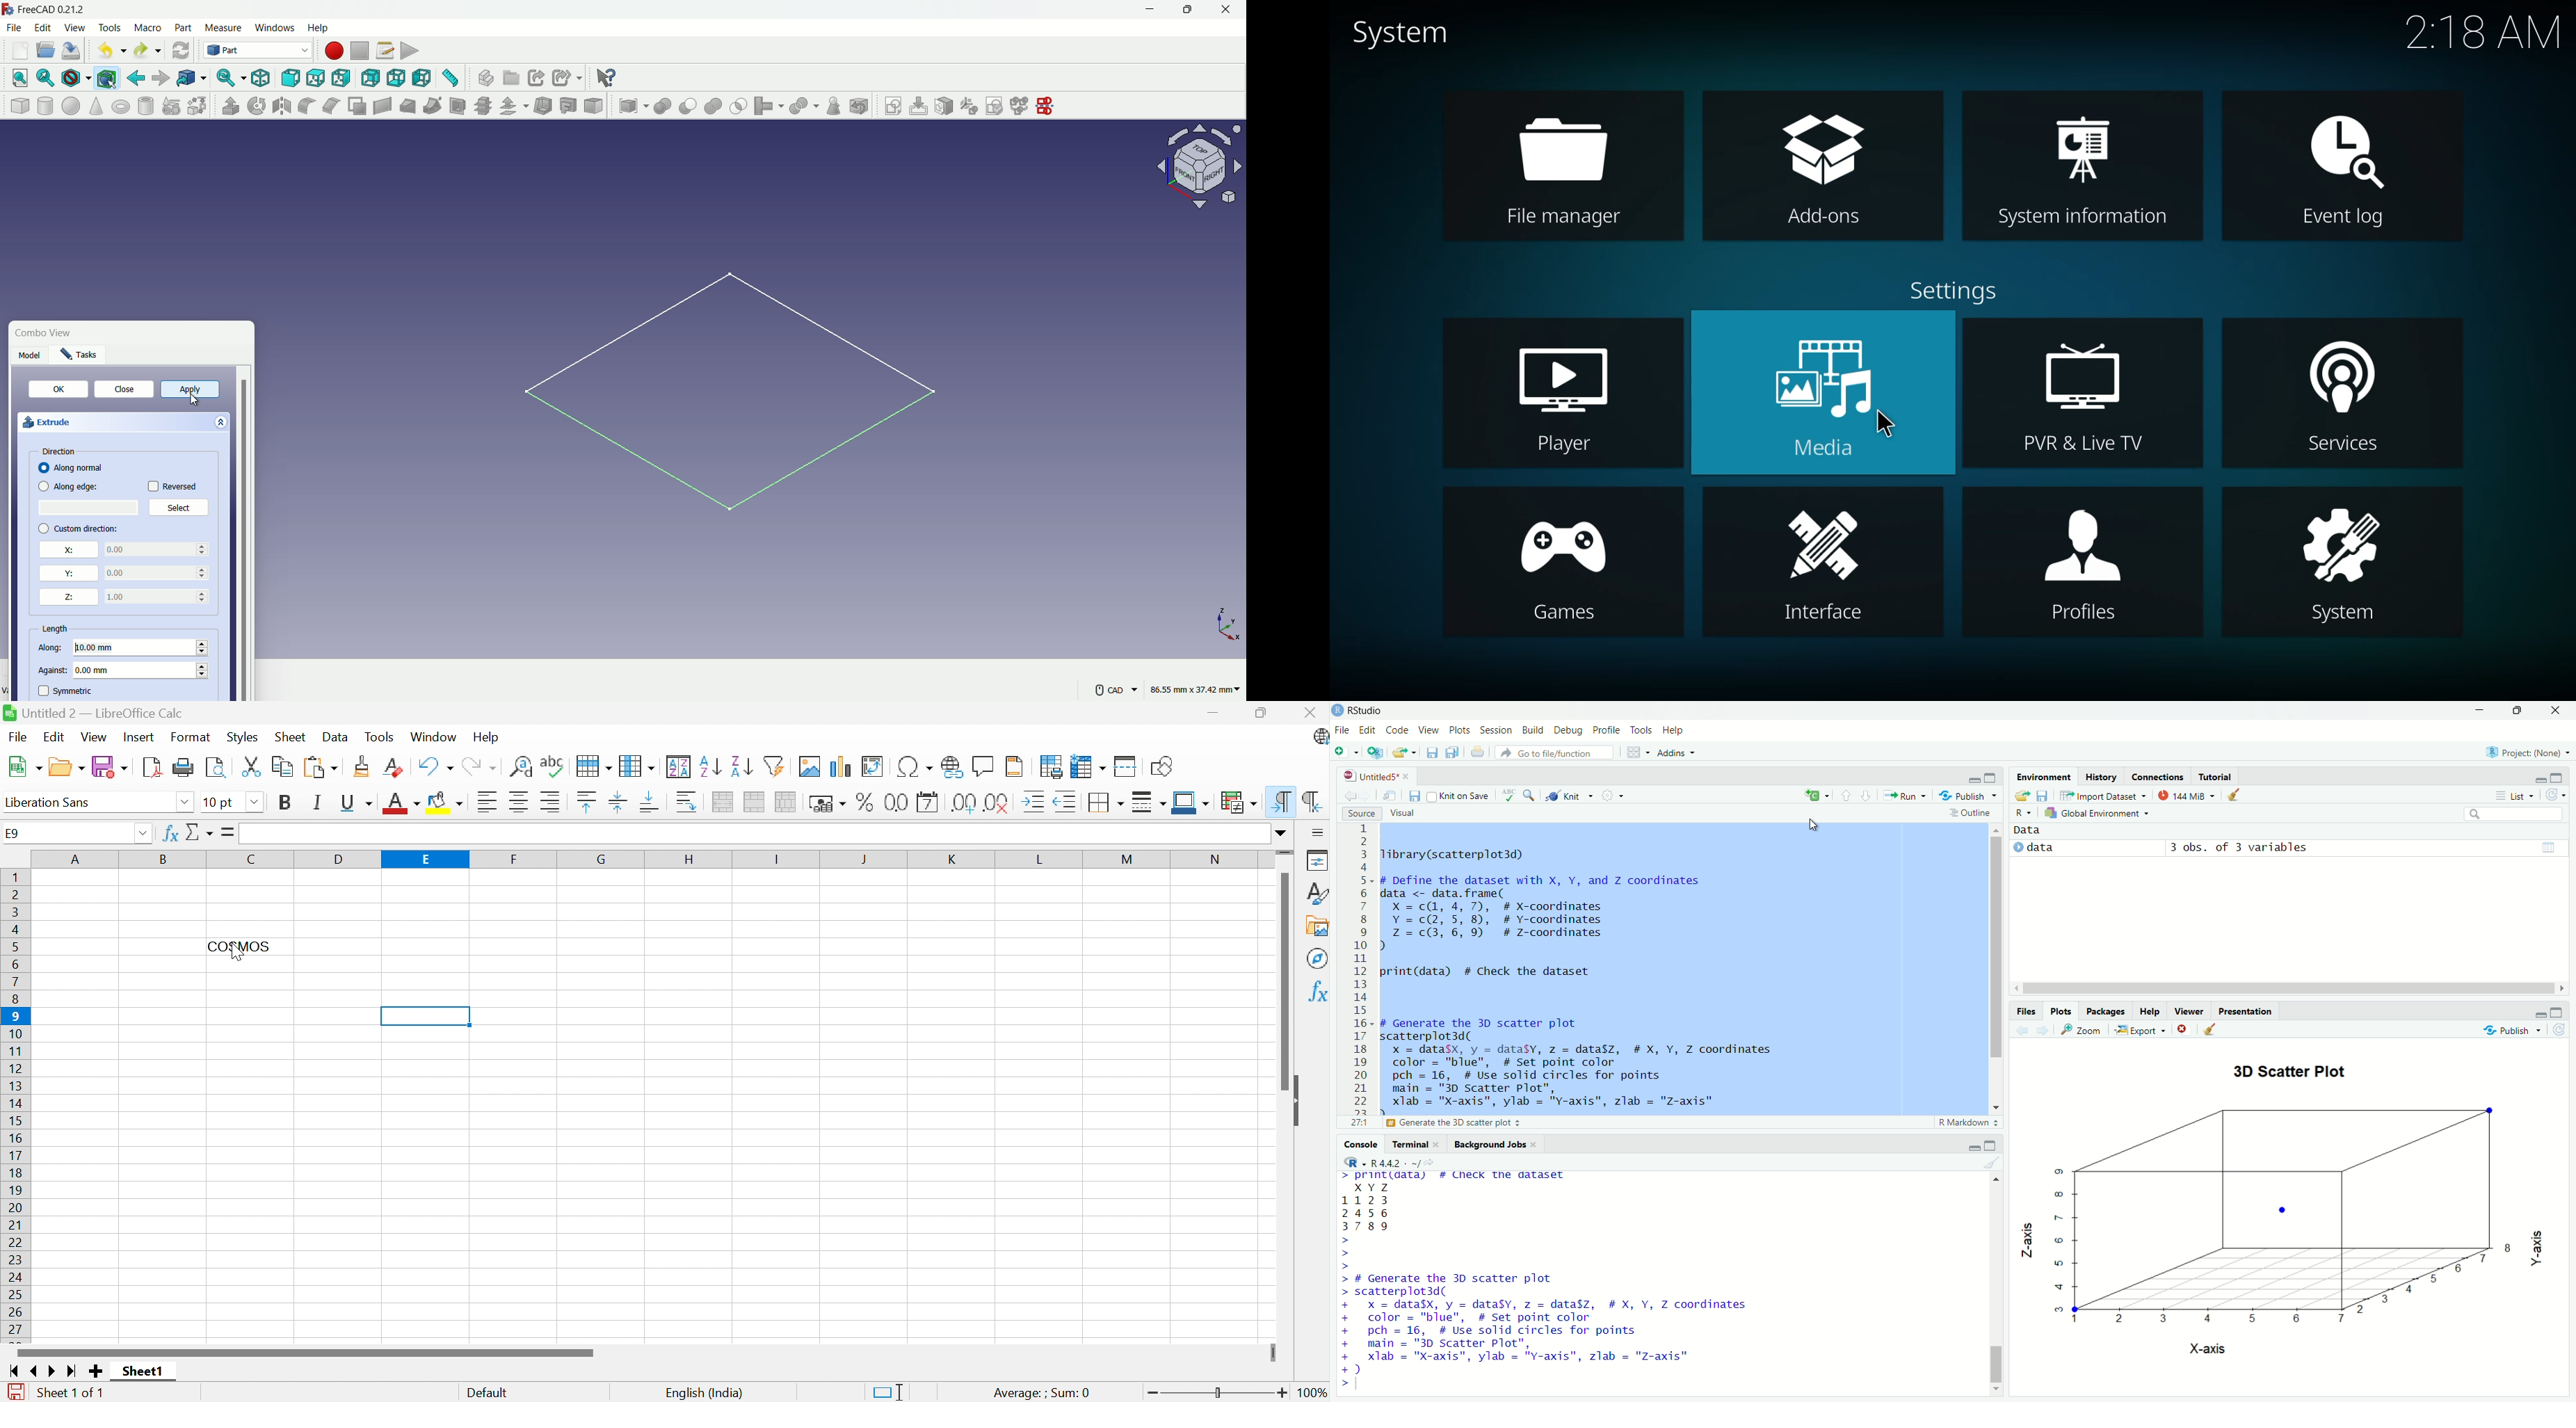 This screenshot has width=2576, height=1428. Describe the element at coordinates (1491, 1123) in the screenshot. I see `Define the dataset with X, Y, and Z coordinates` at that location.